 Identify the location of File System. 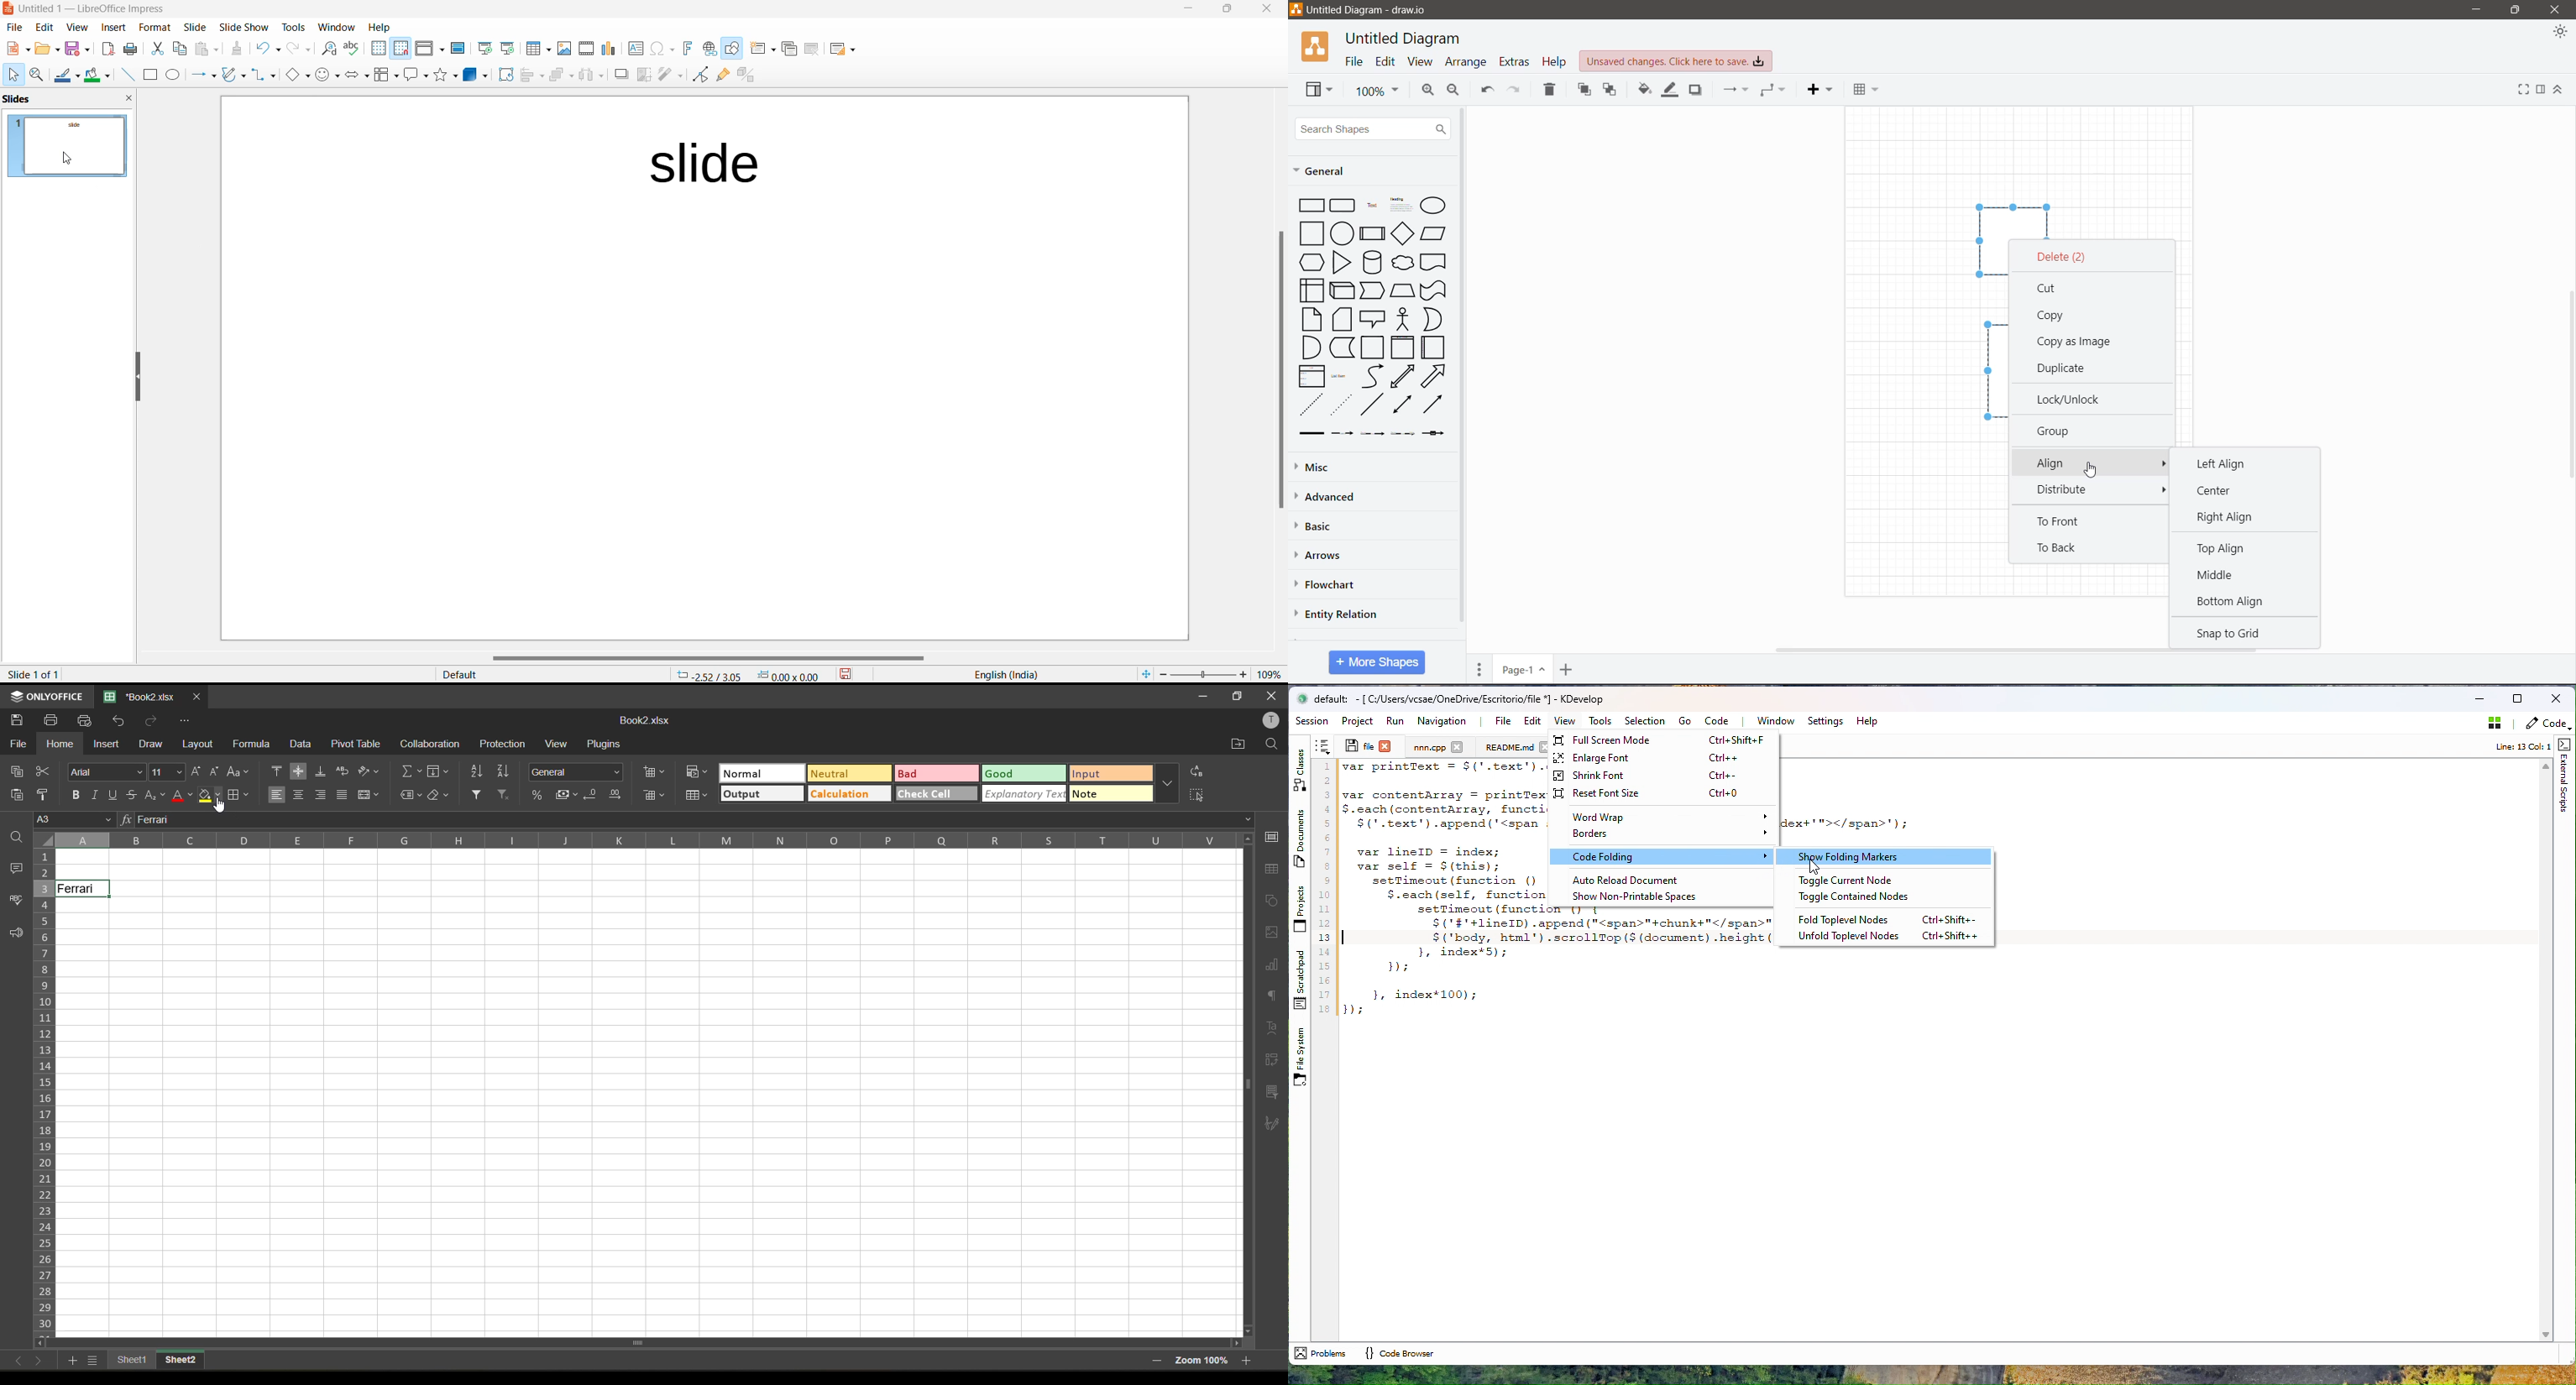
(1298, 1061).